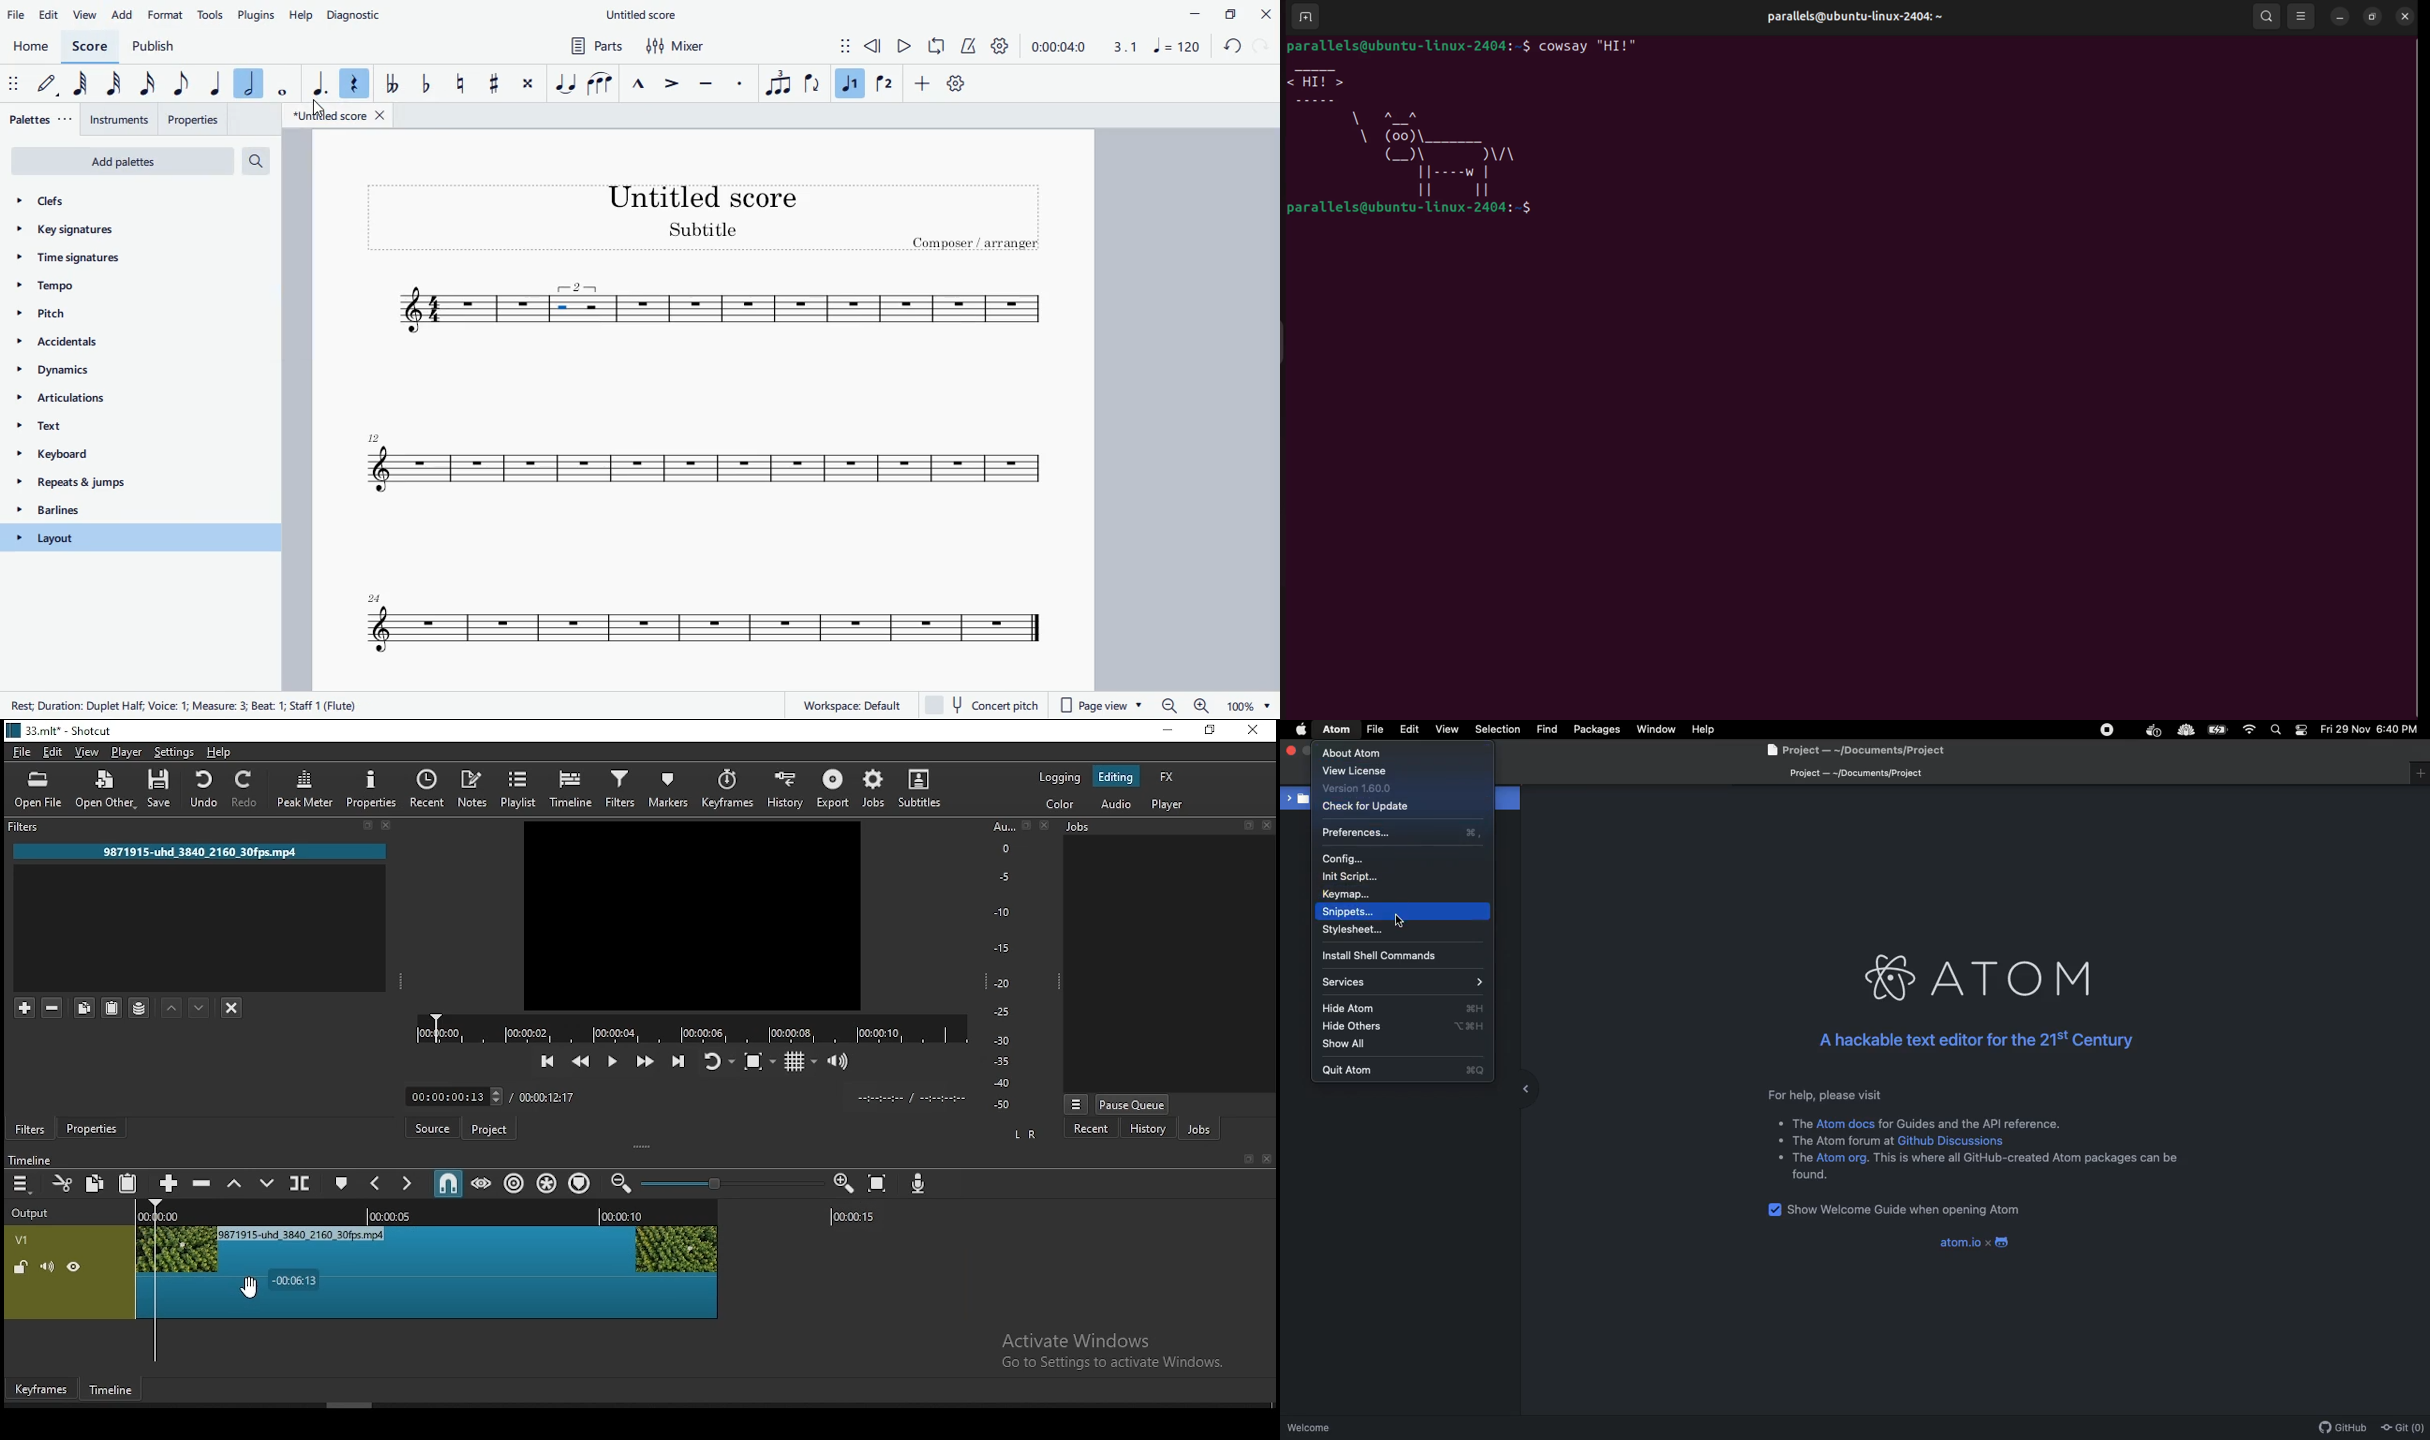 The image size is (2436, 1456). What do you see at coordinates (729, 787) in the screenshot?
I see `keyframes` at bounding box center [729, 787].